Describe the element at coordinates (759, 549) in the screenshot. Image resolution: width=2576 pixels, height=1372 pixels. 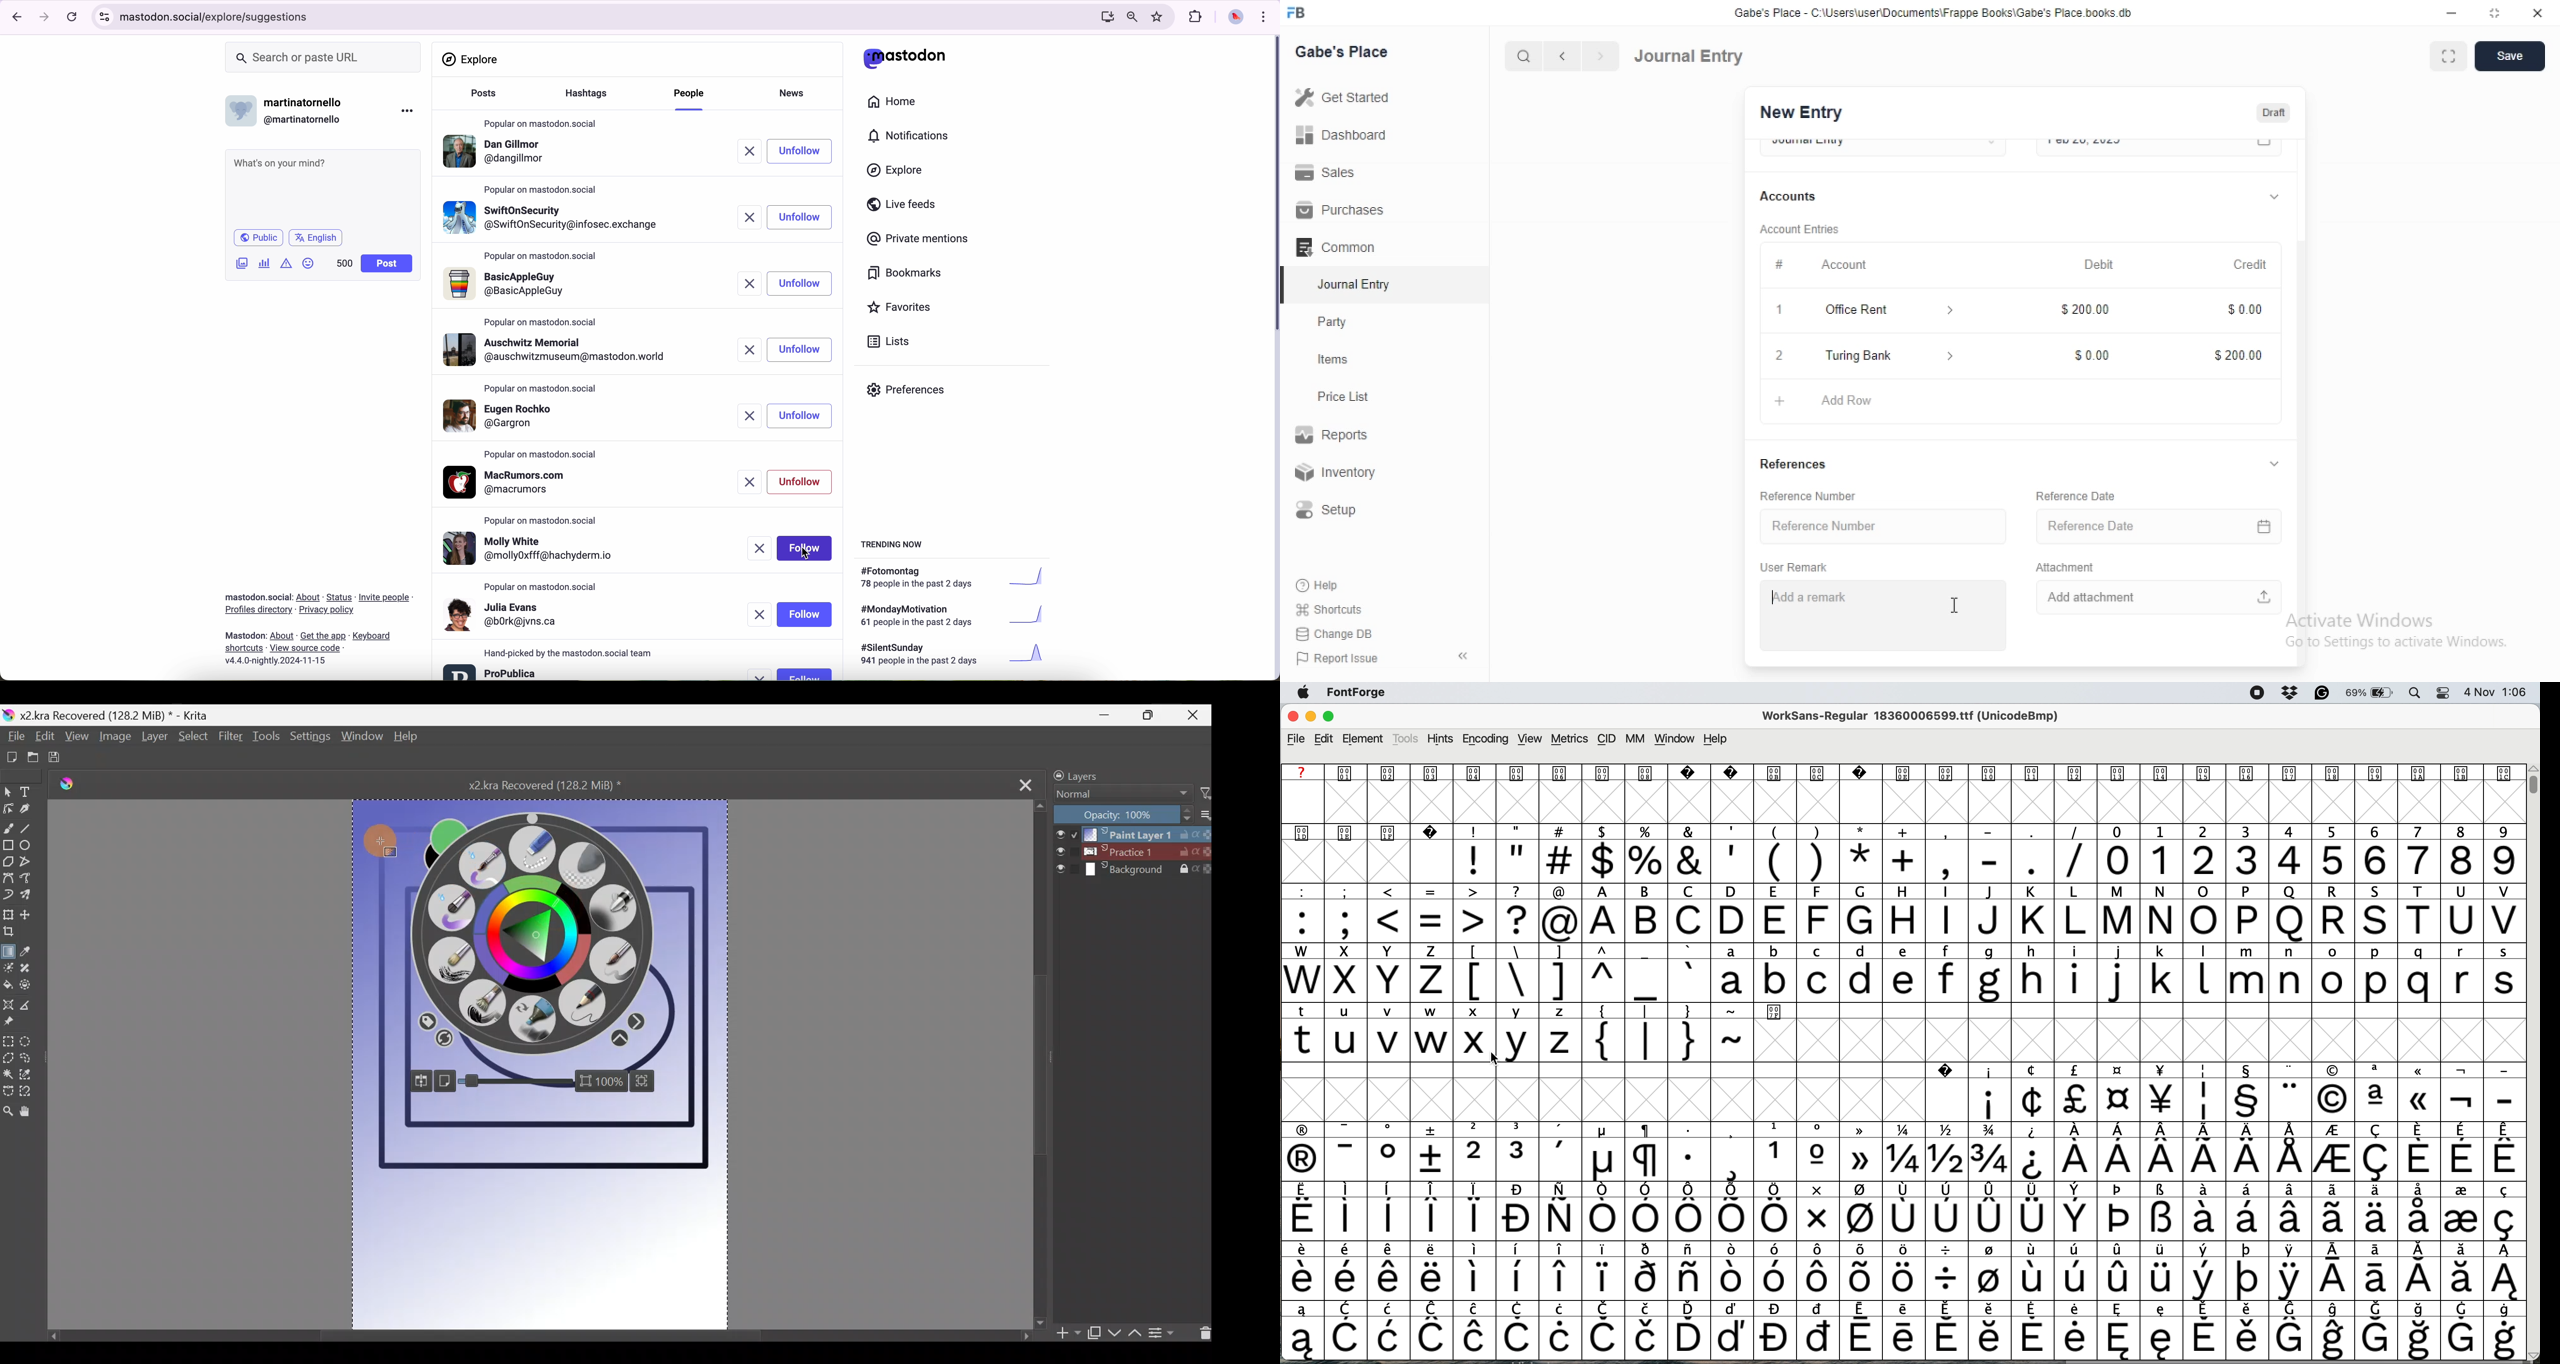
I see `remove` at that location.